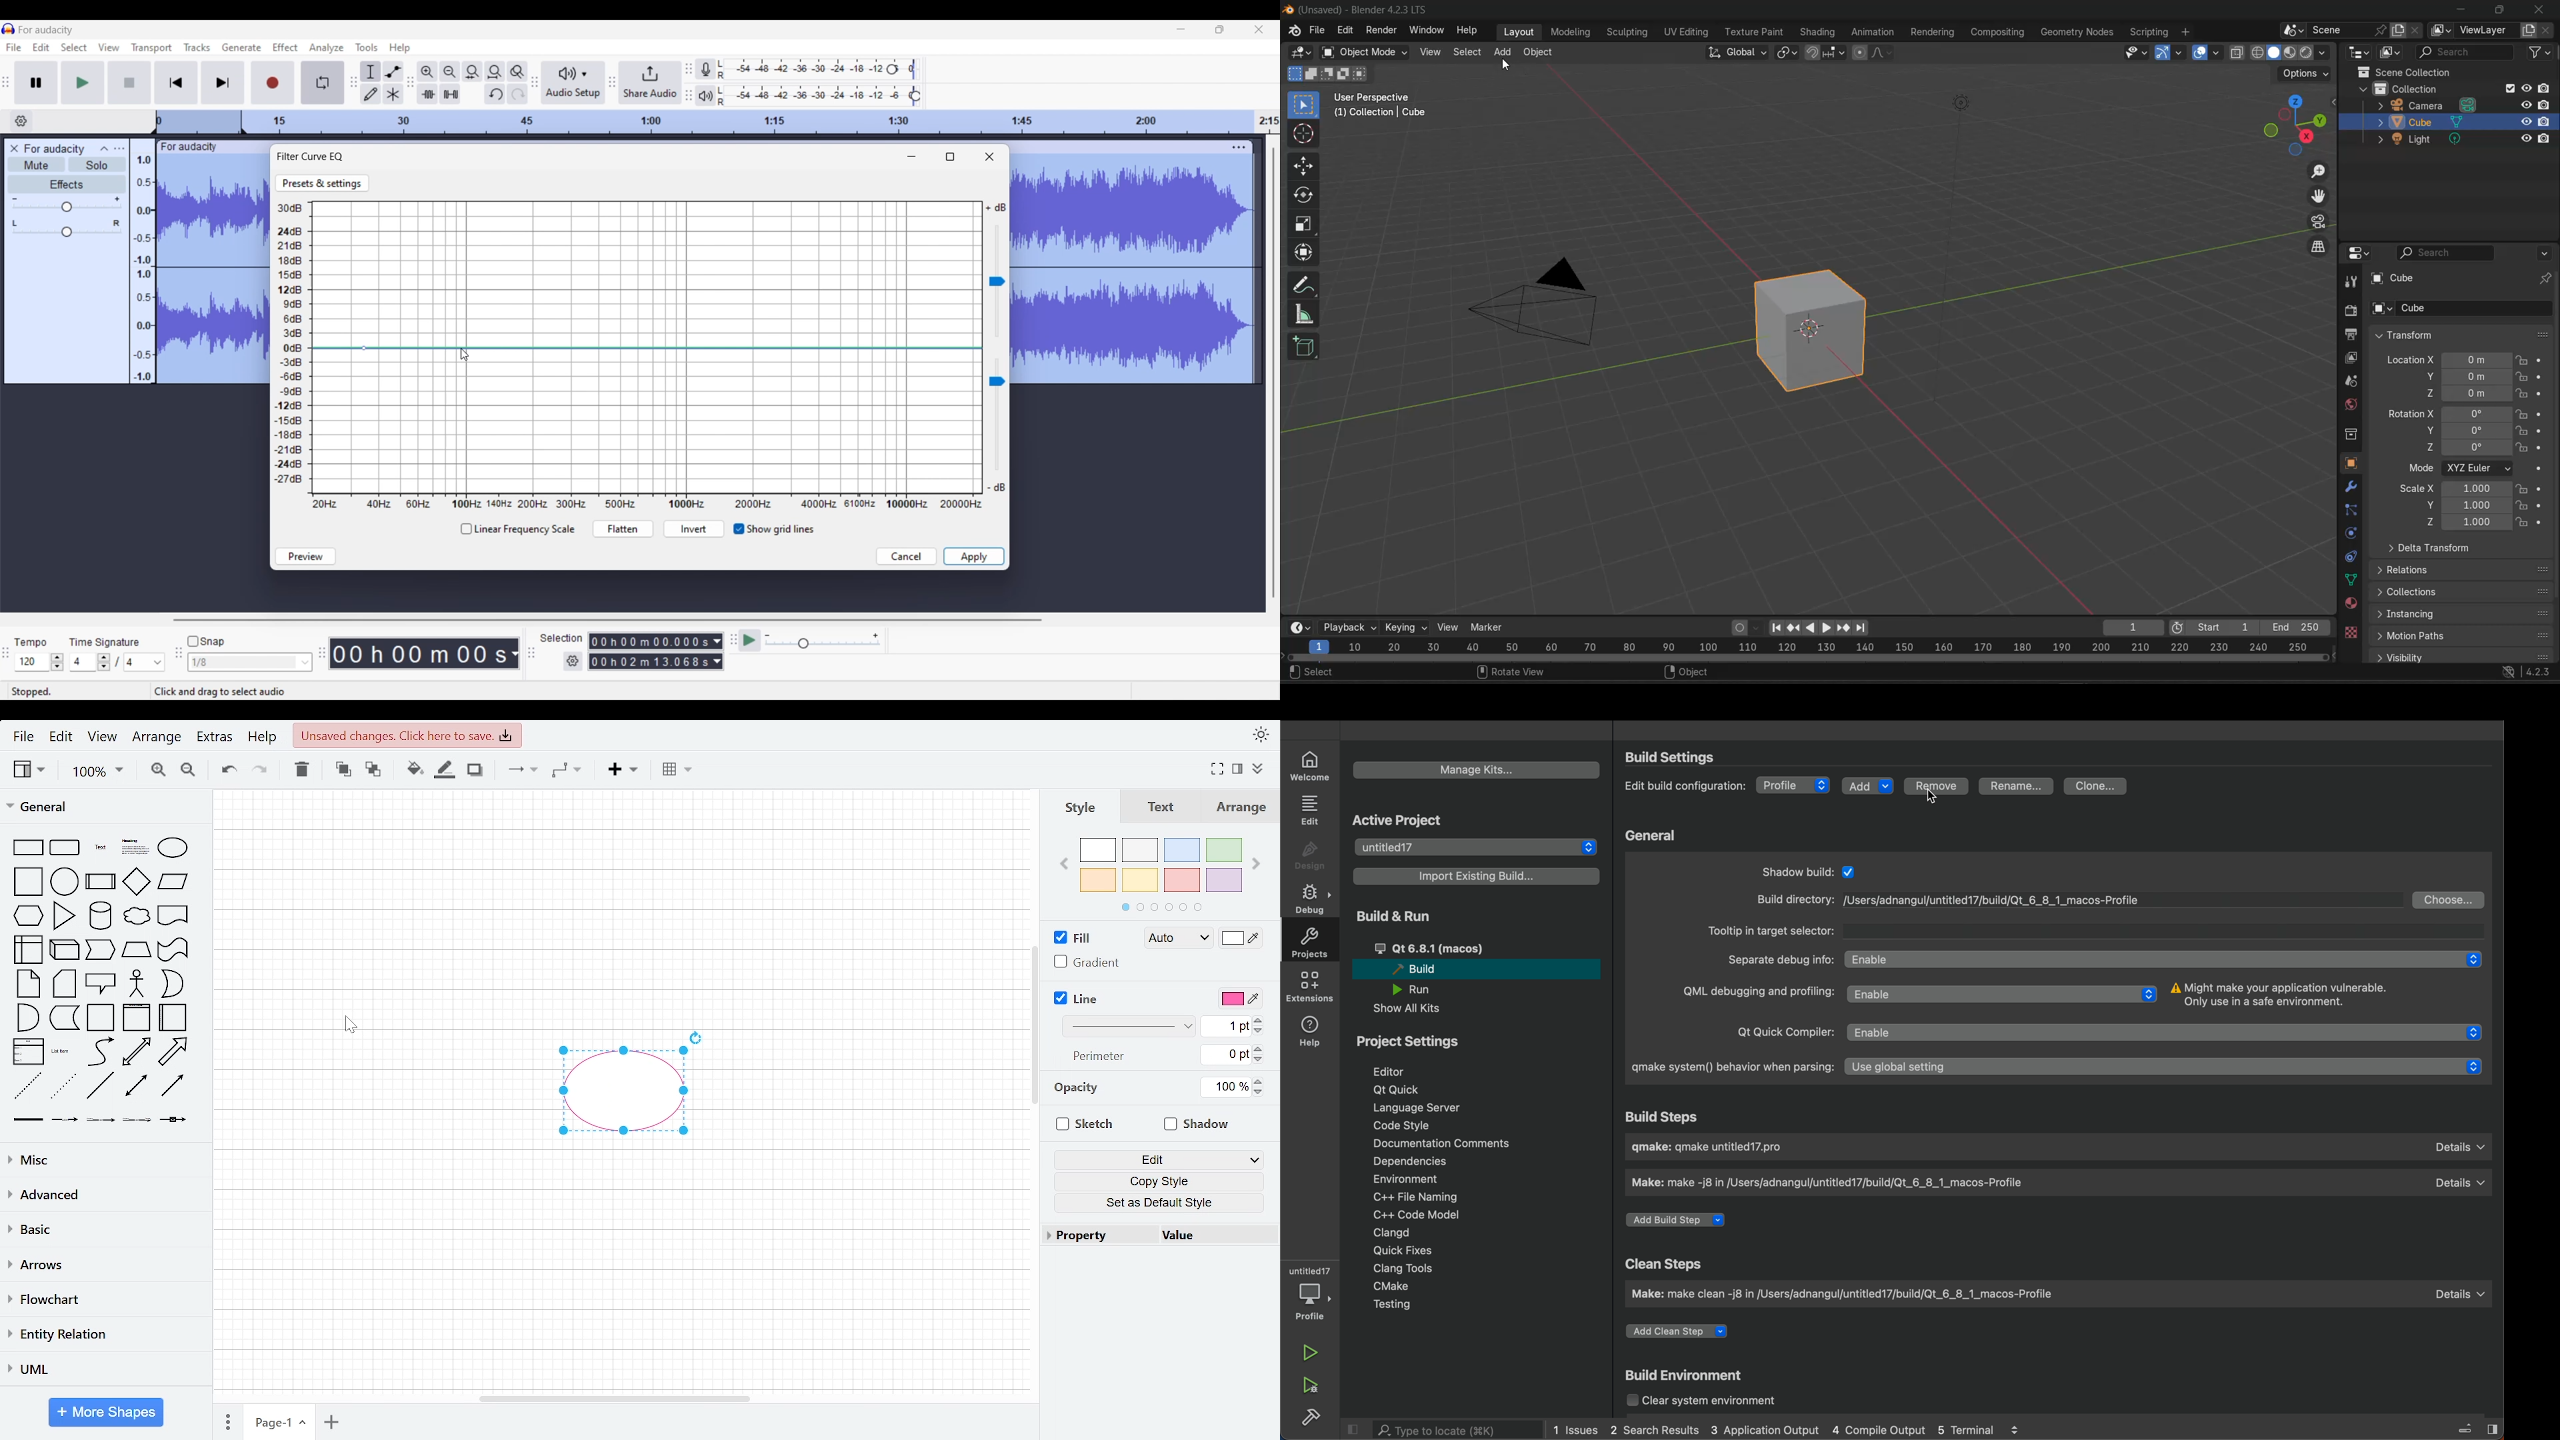 This screenshot has height=1456, width=2576. Describe the element at coordinates (1099, 880) in the screenshot. I see `orange` at that location.